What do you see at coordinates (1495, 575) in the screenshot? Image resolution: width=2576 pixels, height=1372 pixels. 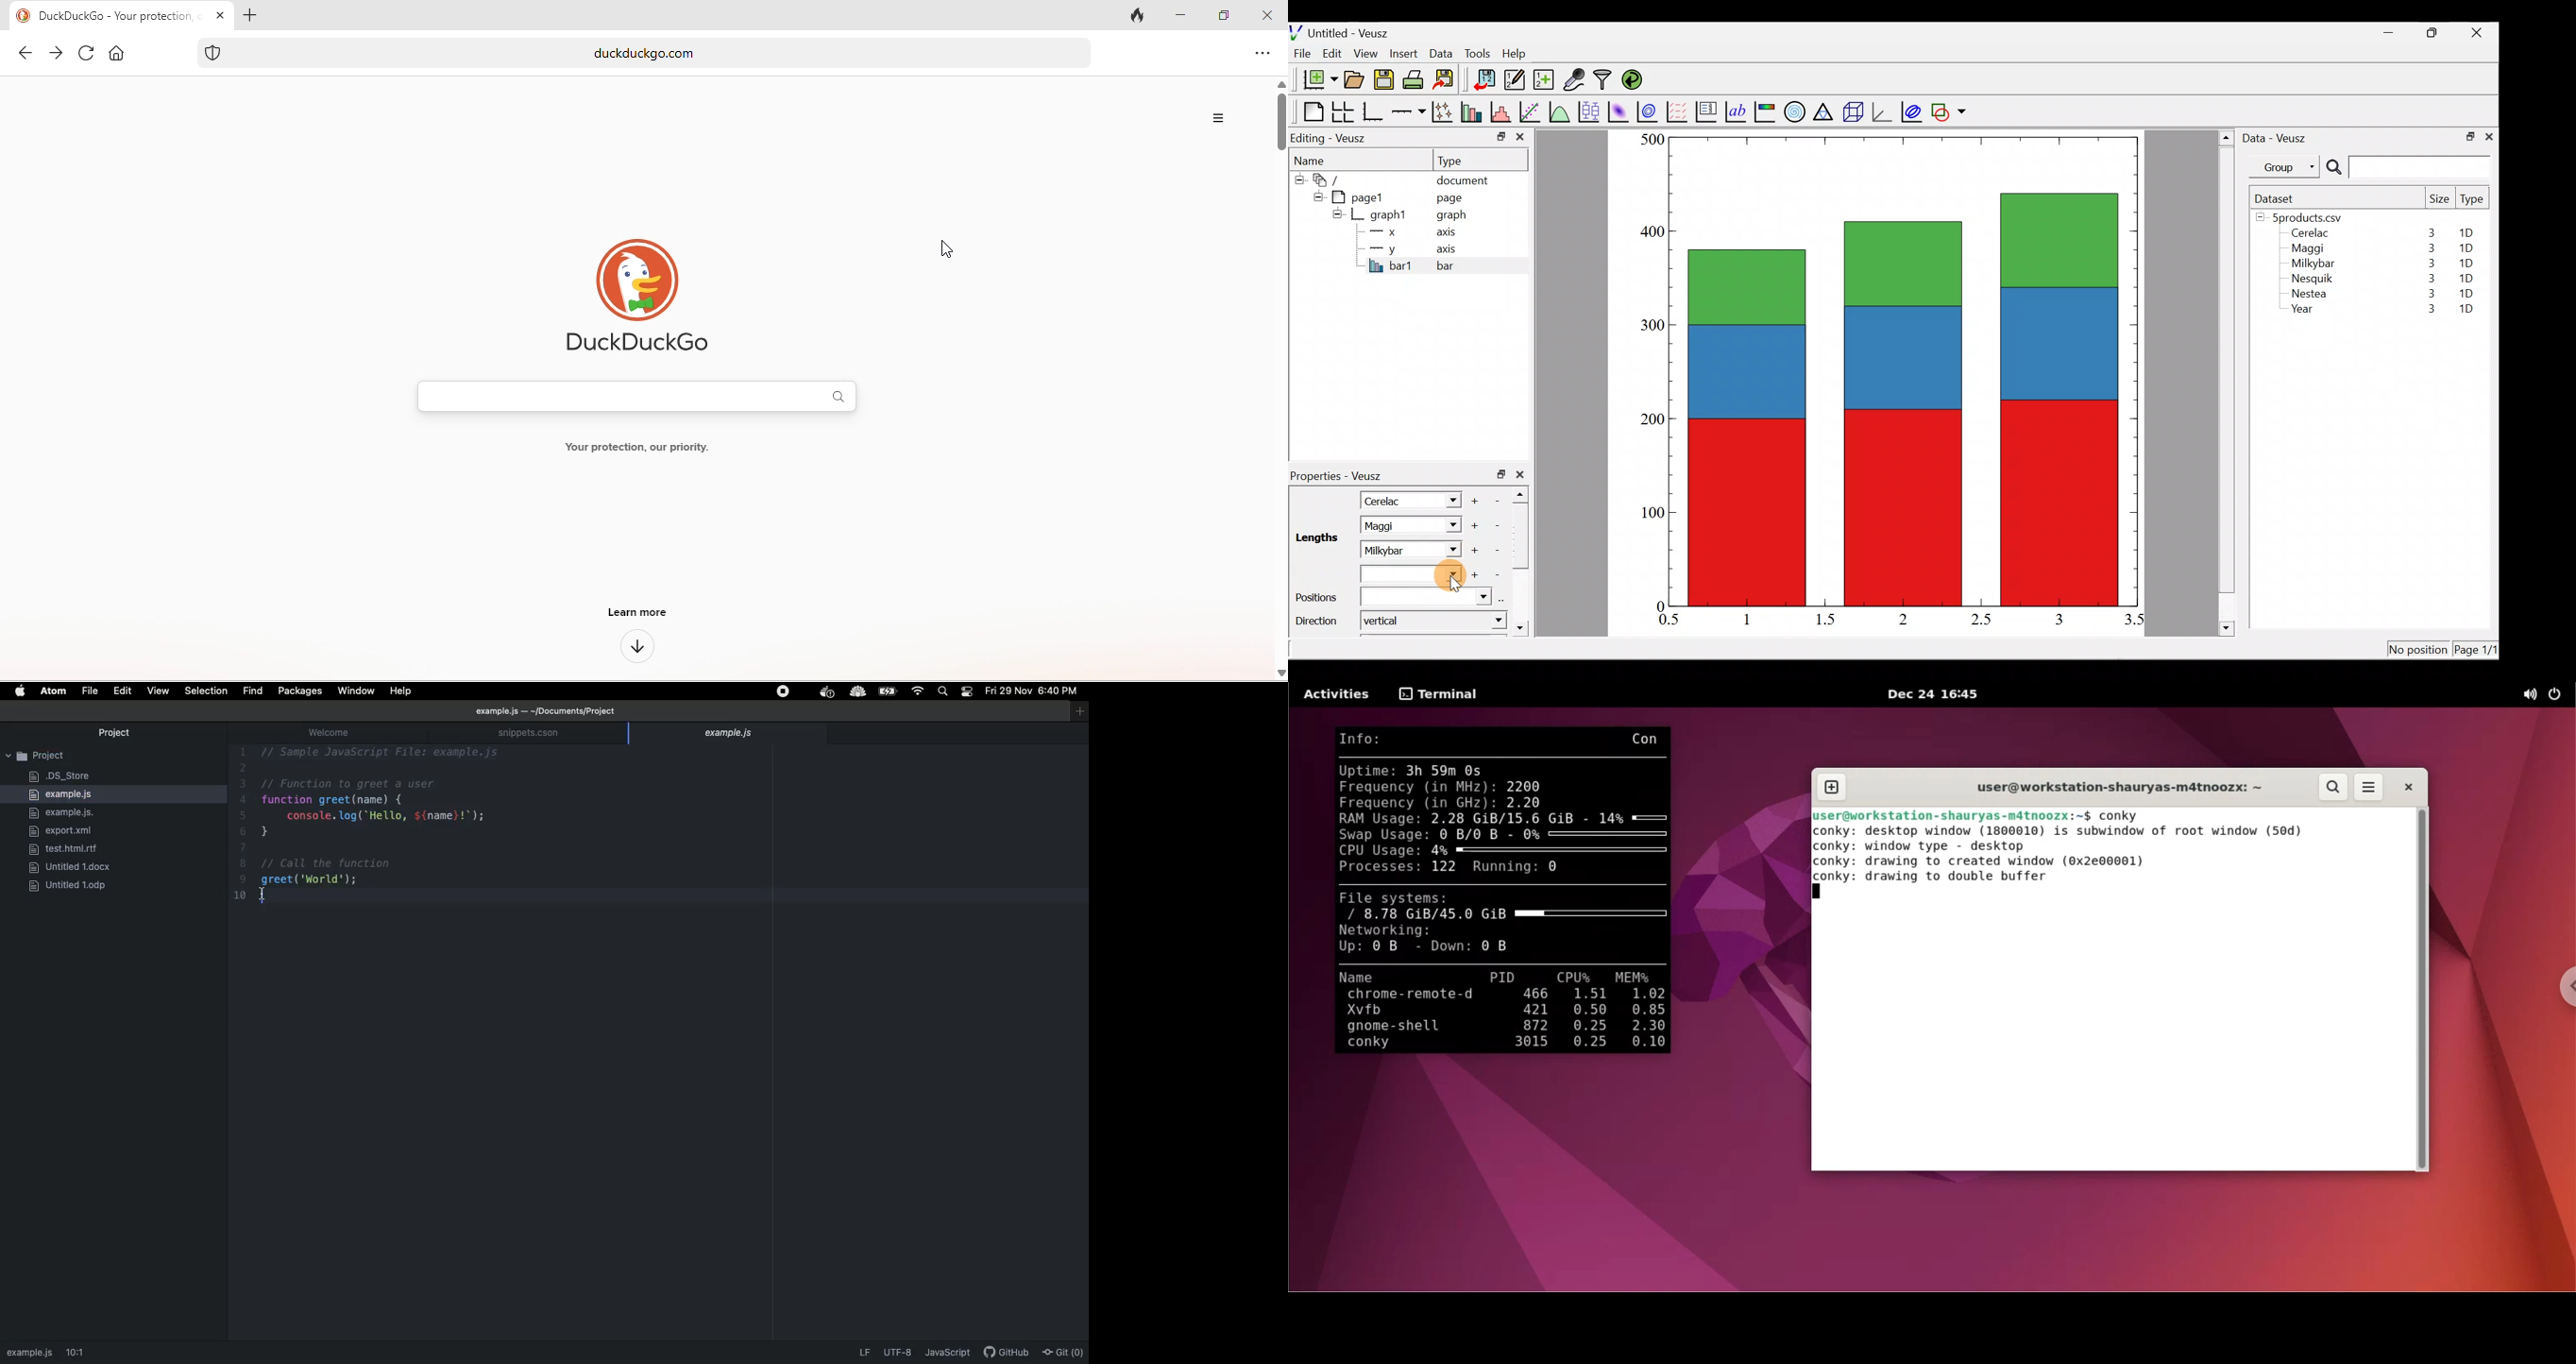 I see `Remove item` at bounding box center [1495, 575].